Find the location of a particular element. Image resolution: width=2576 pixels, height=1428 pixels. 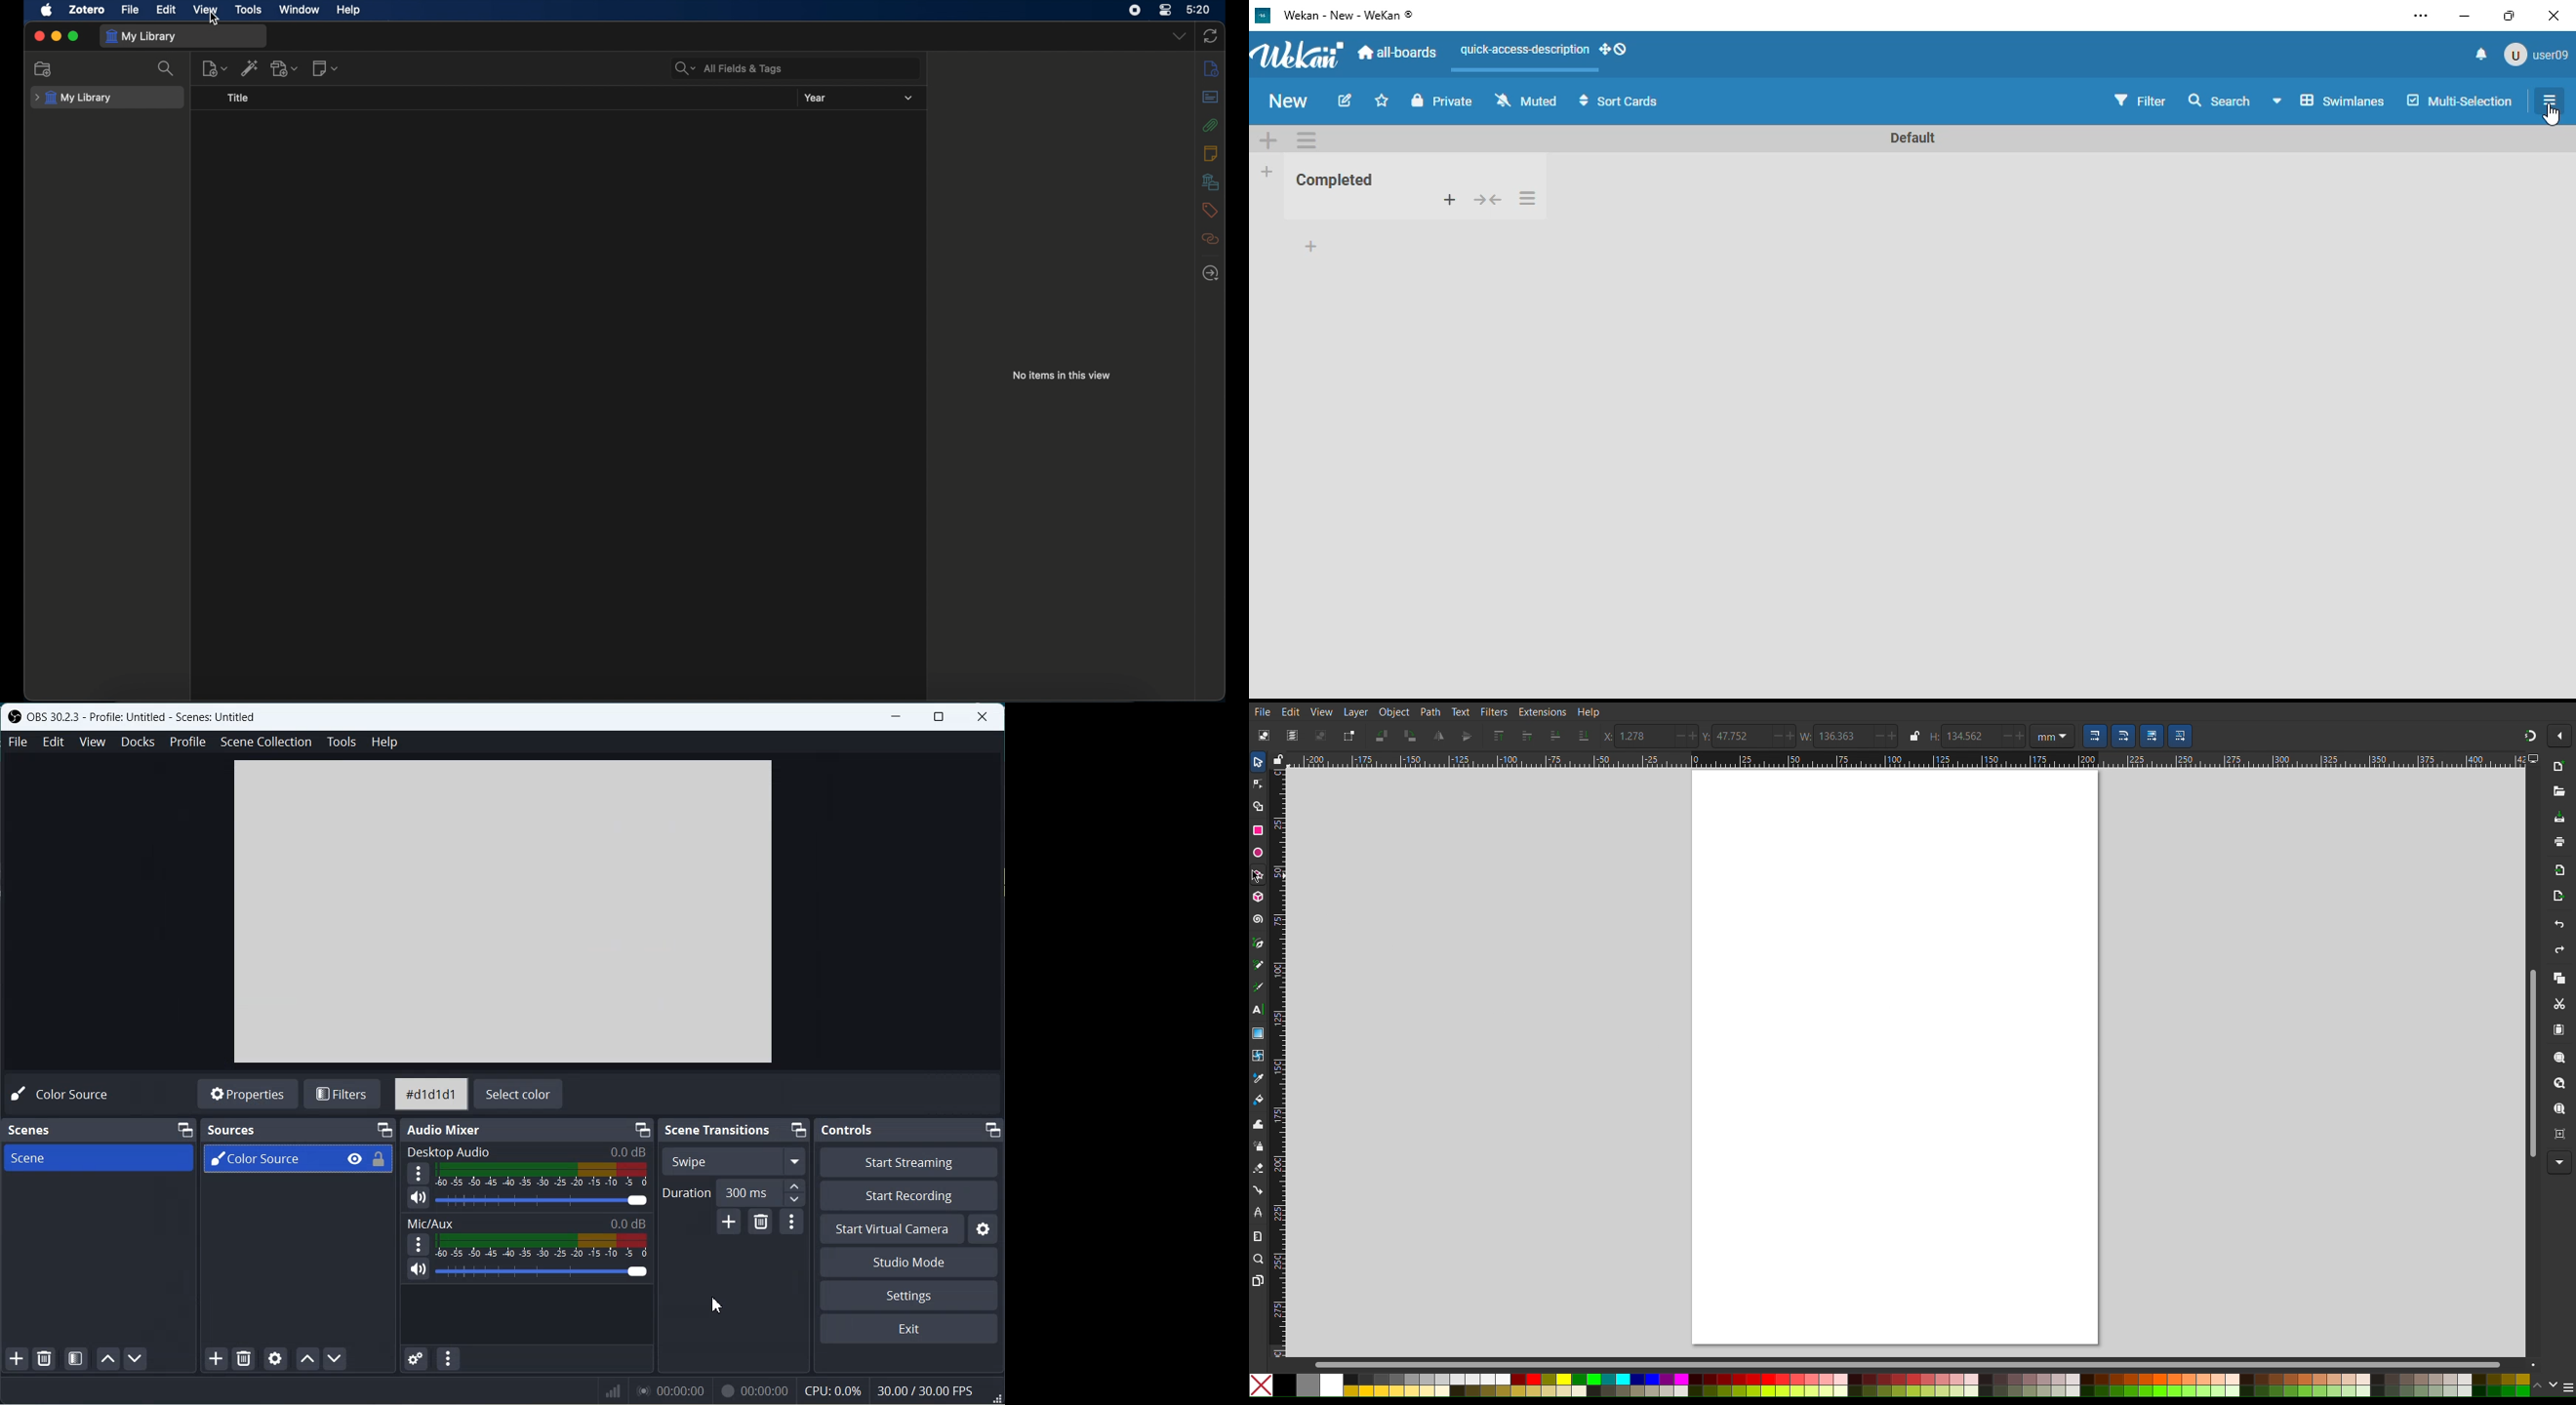

Completed is located at coordinates (1336, 179).